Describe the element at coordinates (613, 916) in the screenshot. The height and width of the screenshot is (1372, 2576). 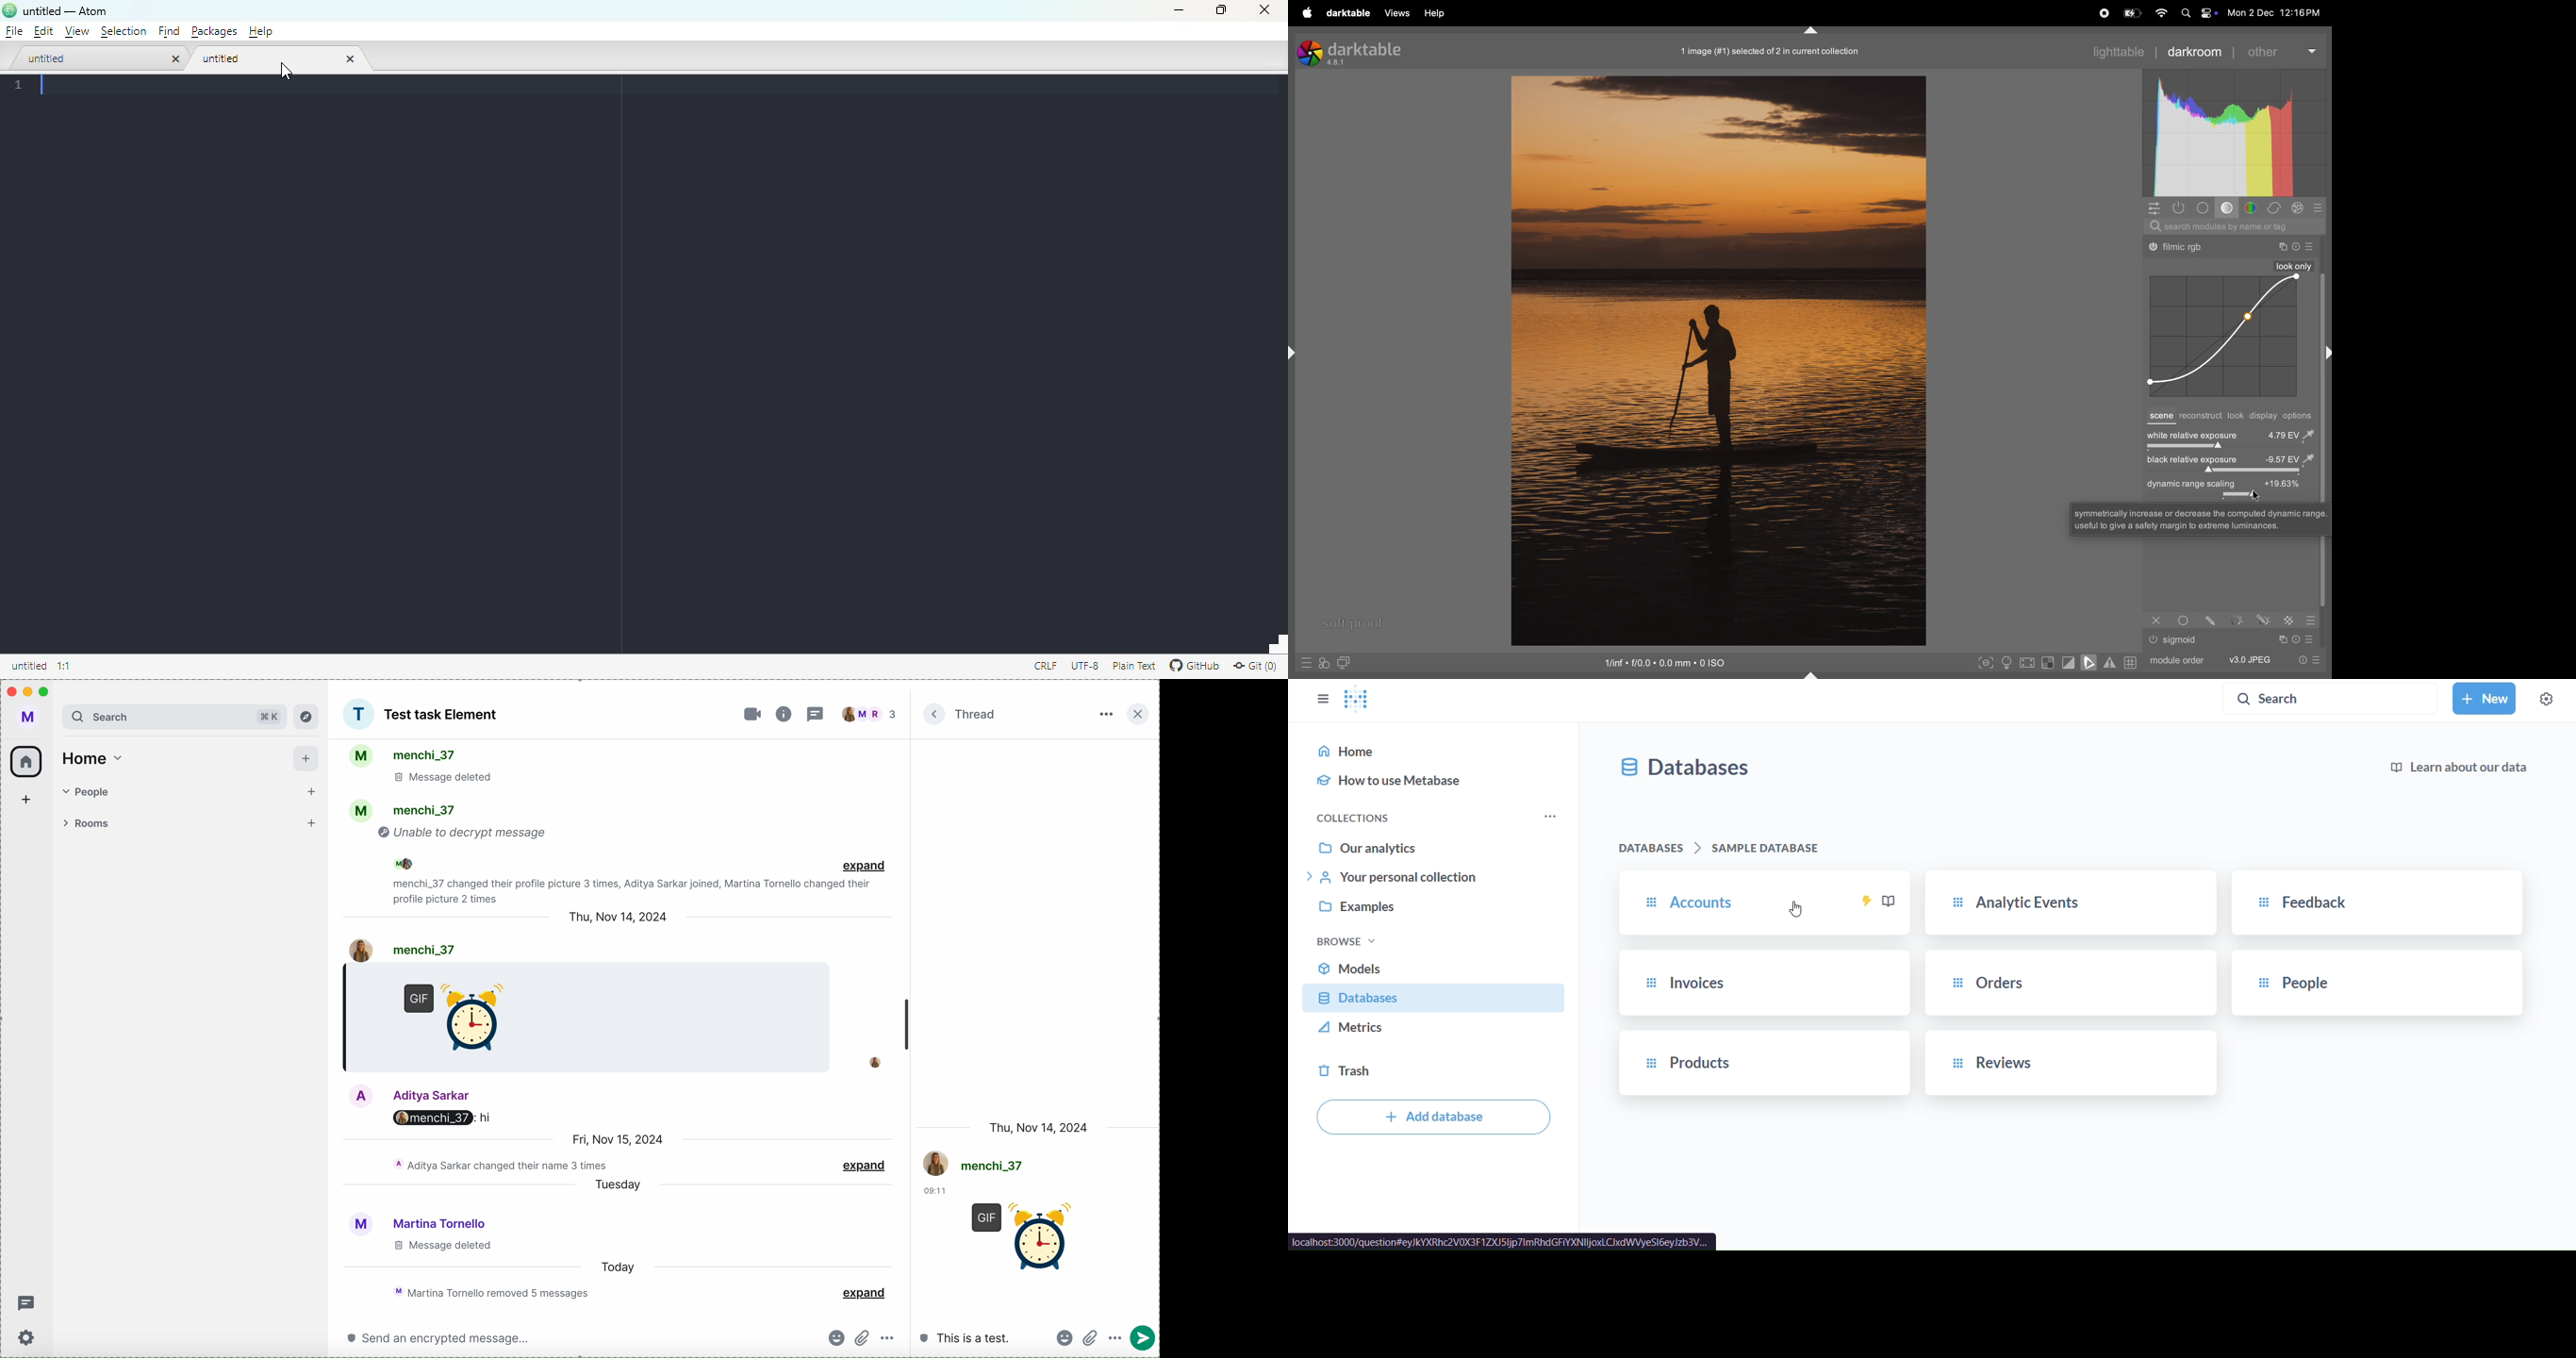
I see `date` at that location.